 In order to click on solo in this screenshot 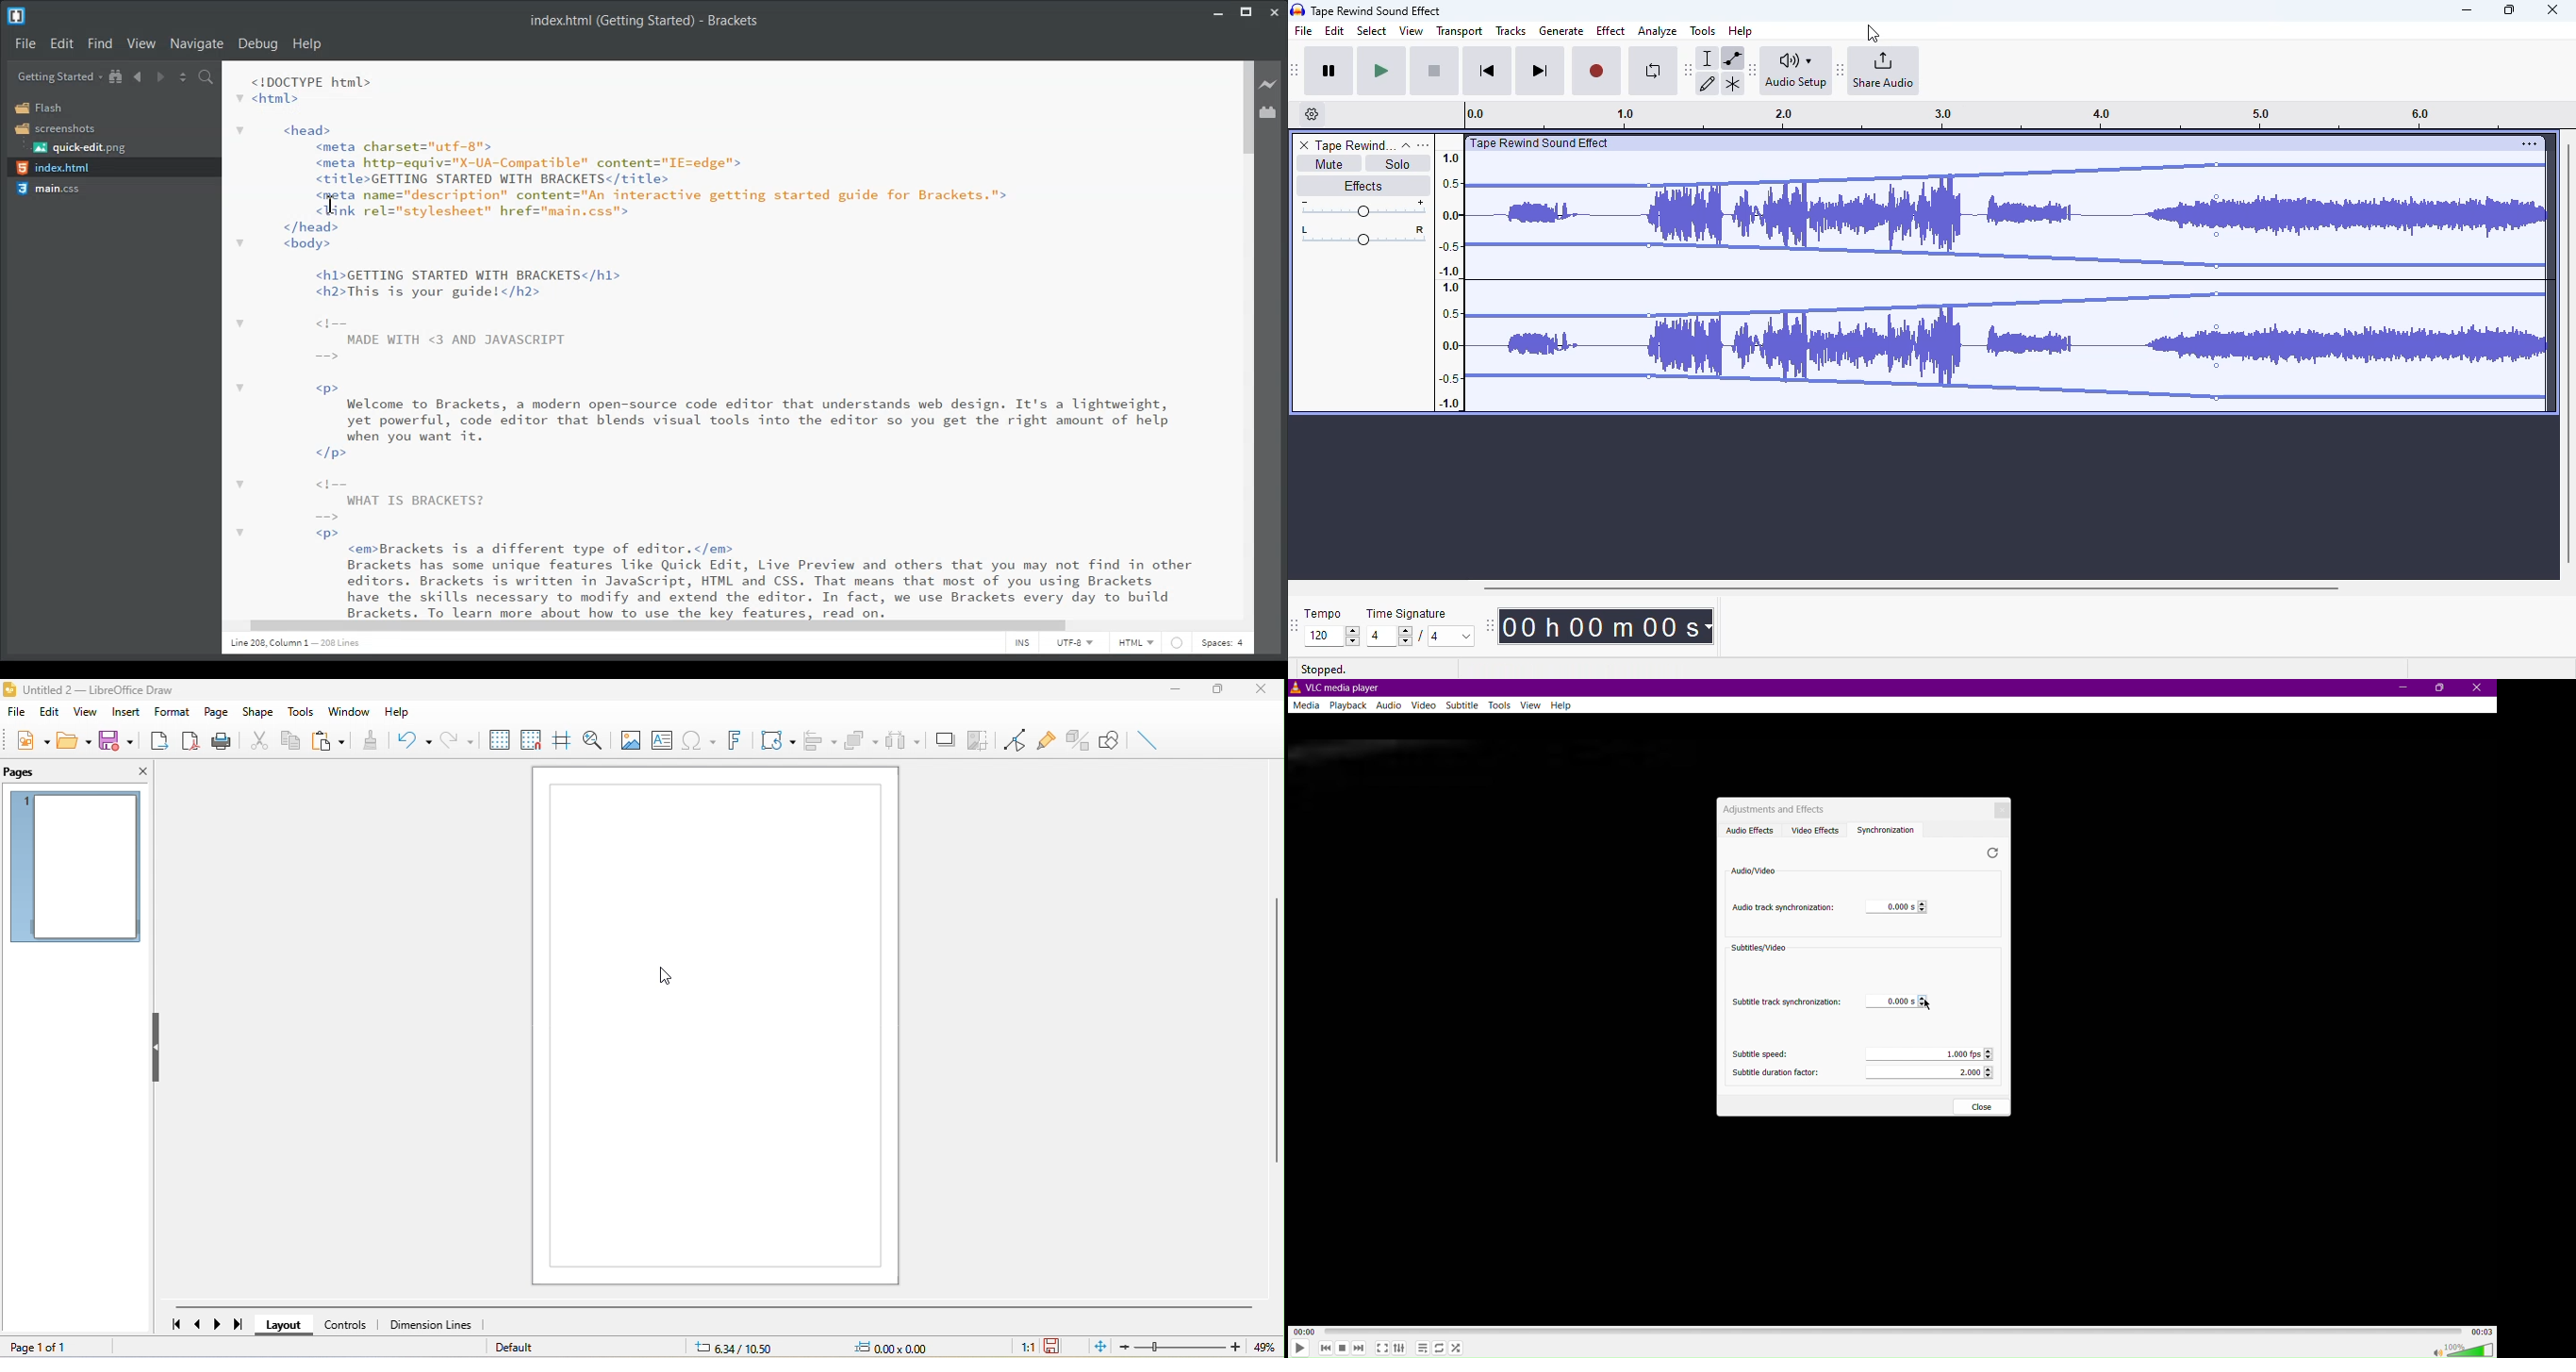, I will do `click(1398, 163)`.